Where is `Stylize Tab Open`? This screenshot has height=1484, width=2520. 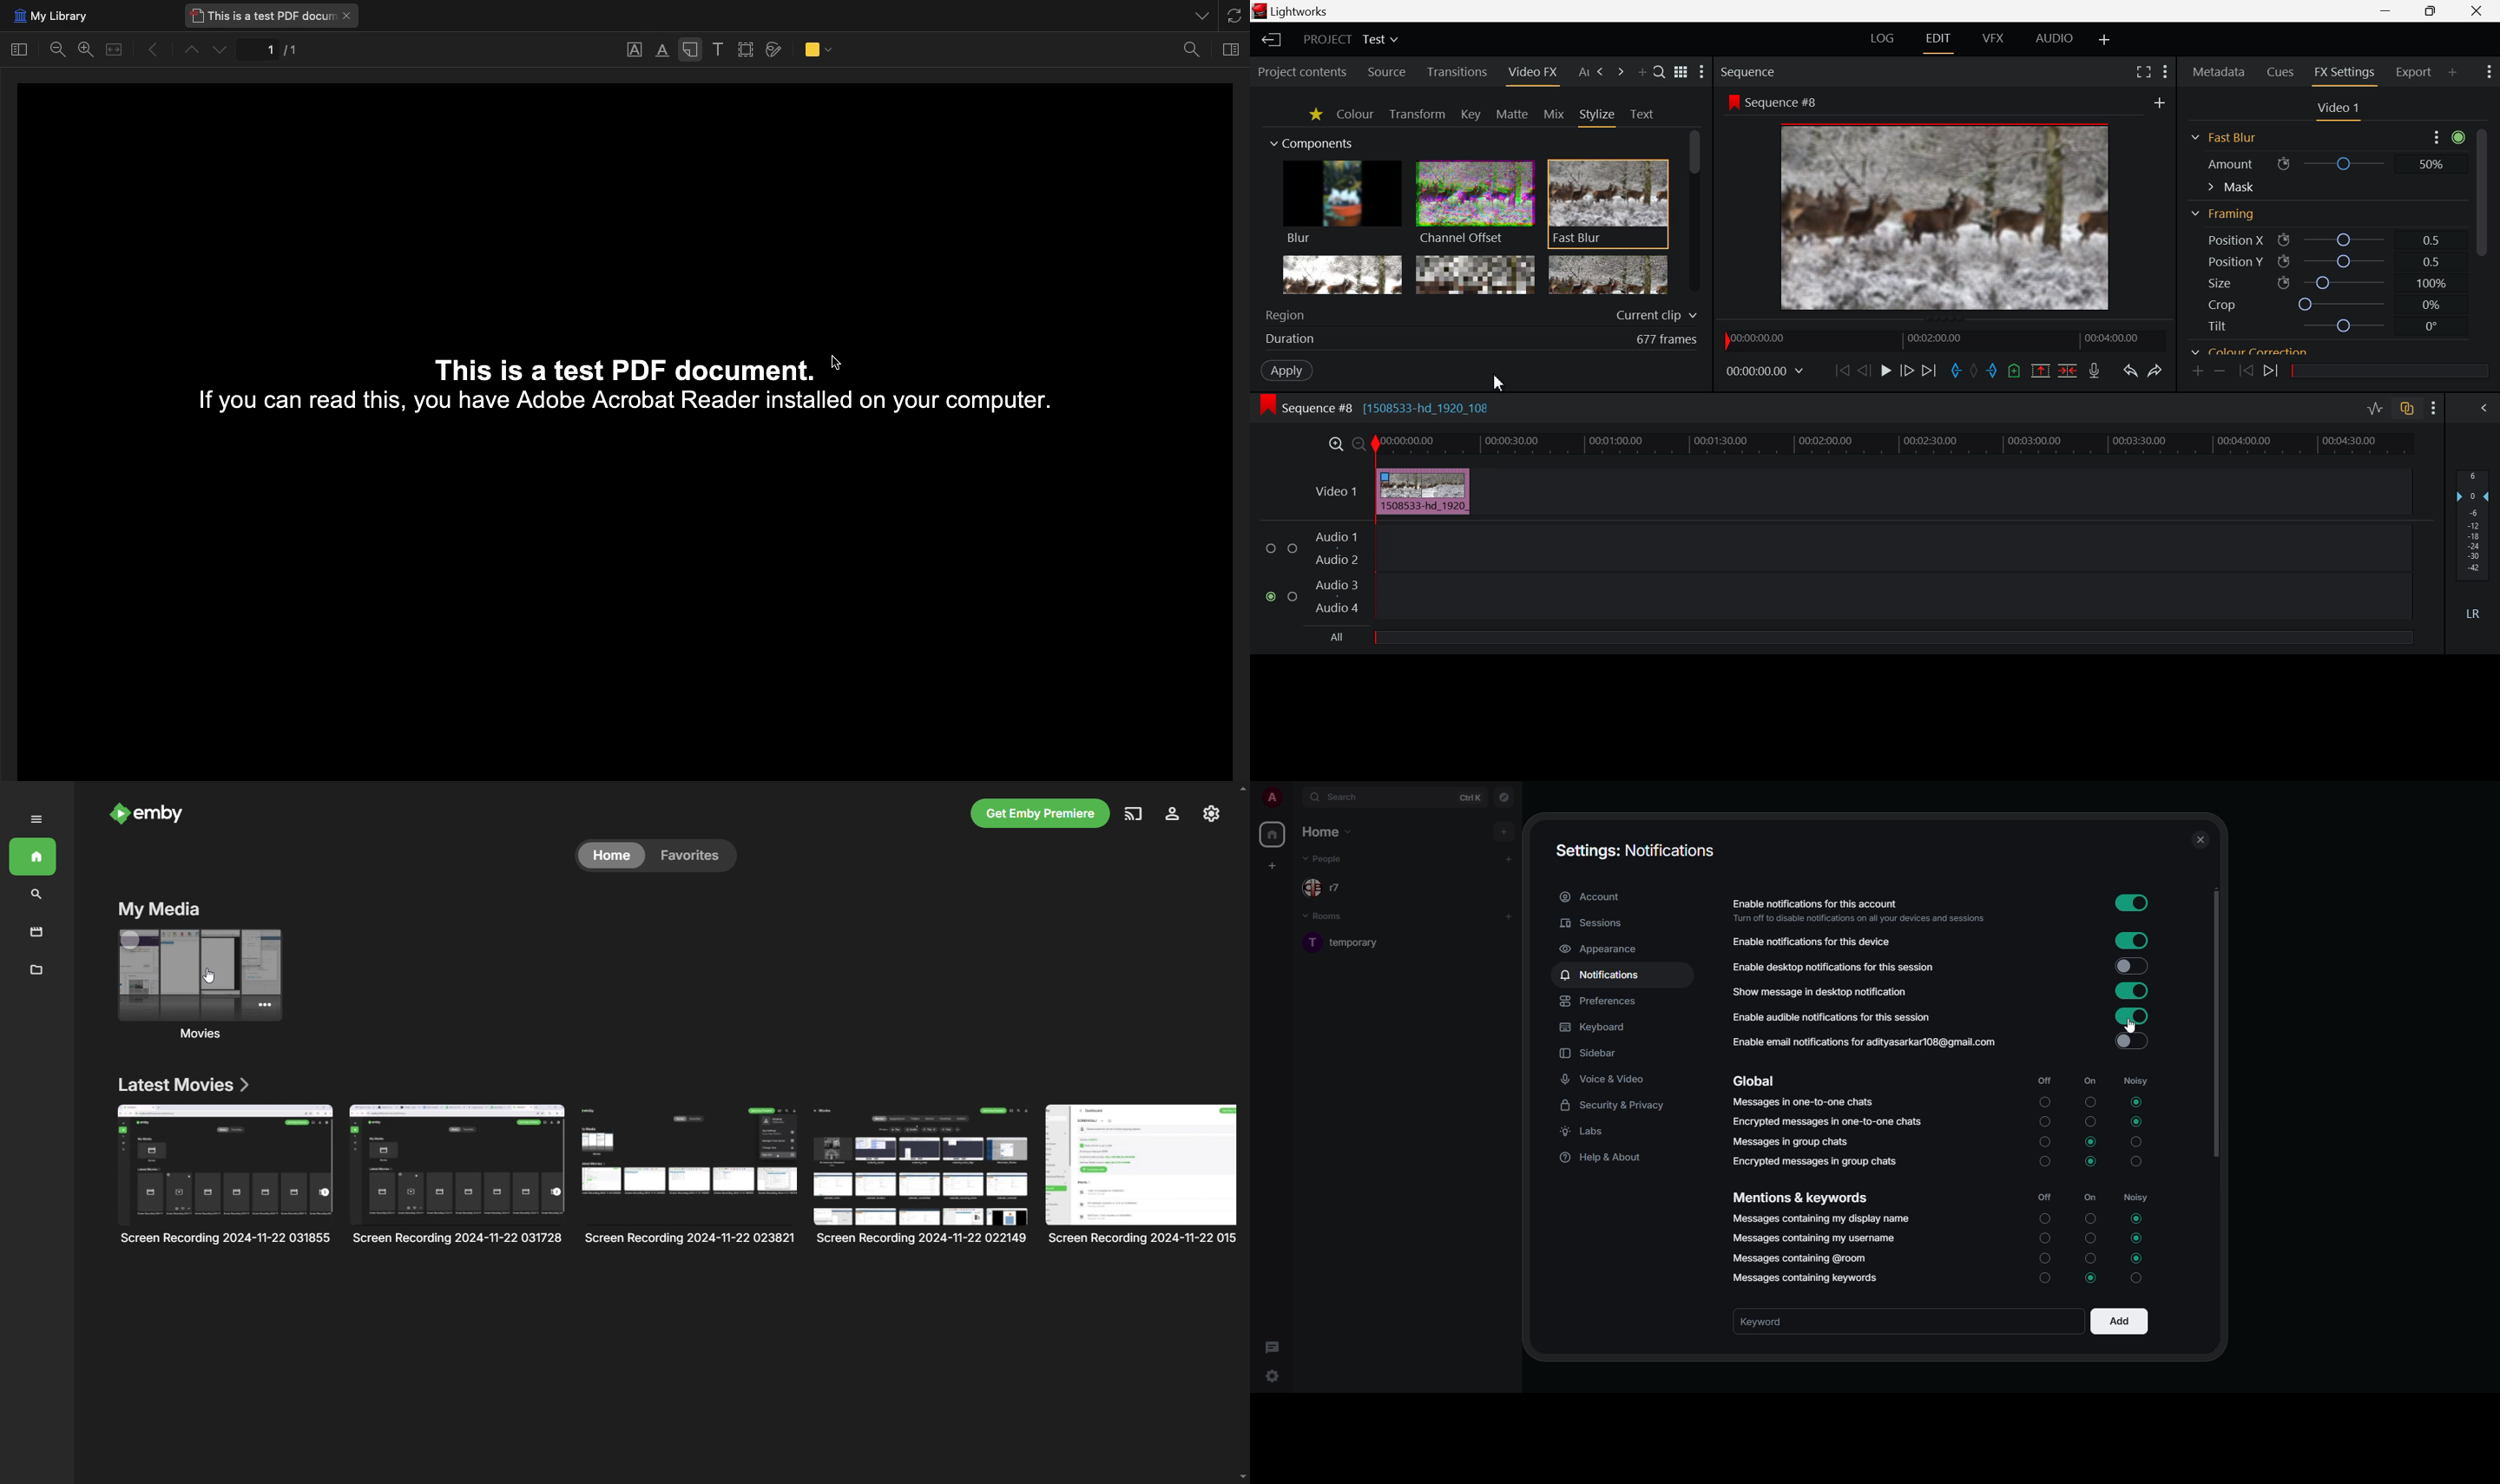 Stylize Tab Open is located at coordinates (1597, 115).